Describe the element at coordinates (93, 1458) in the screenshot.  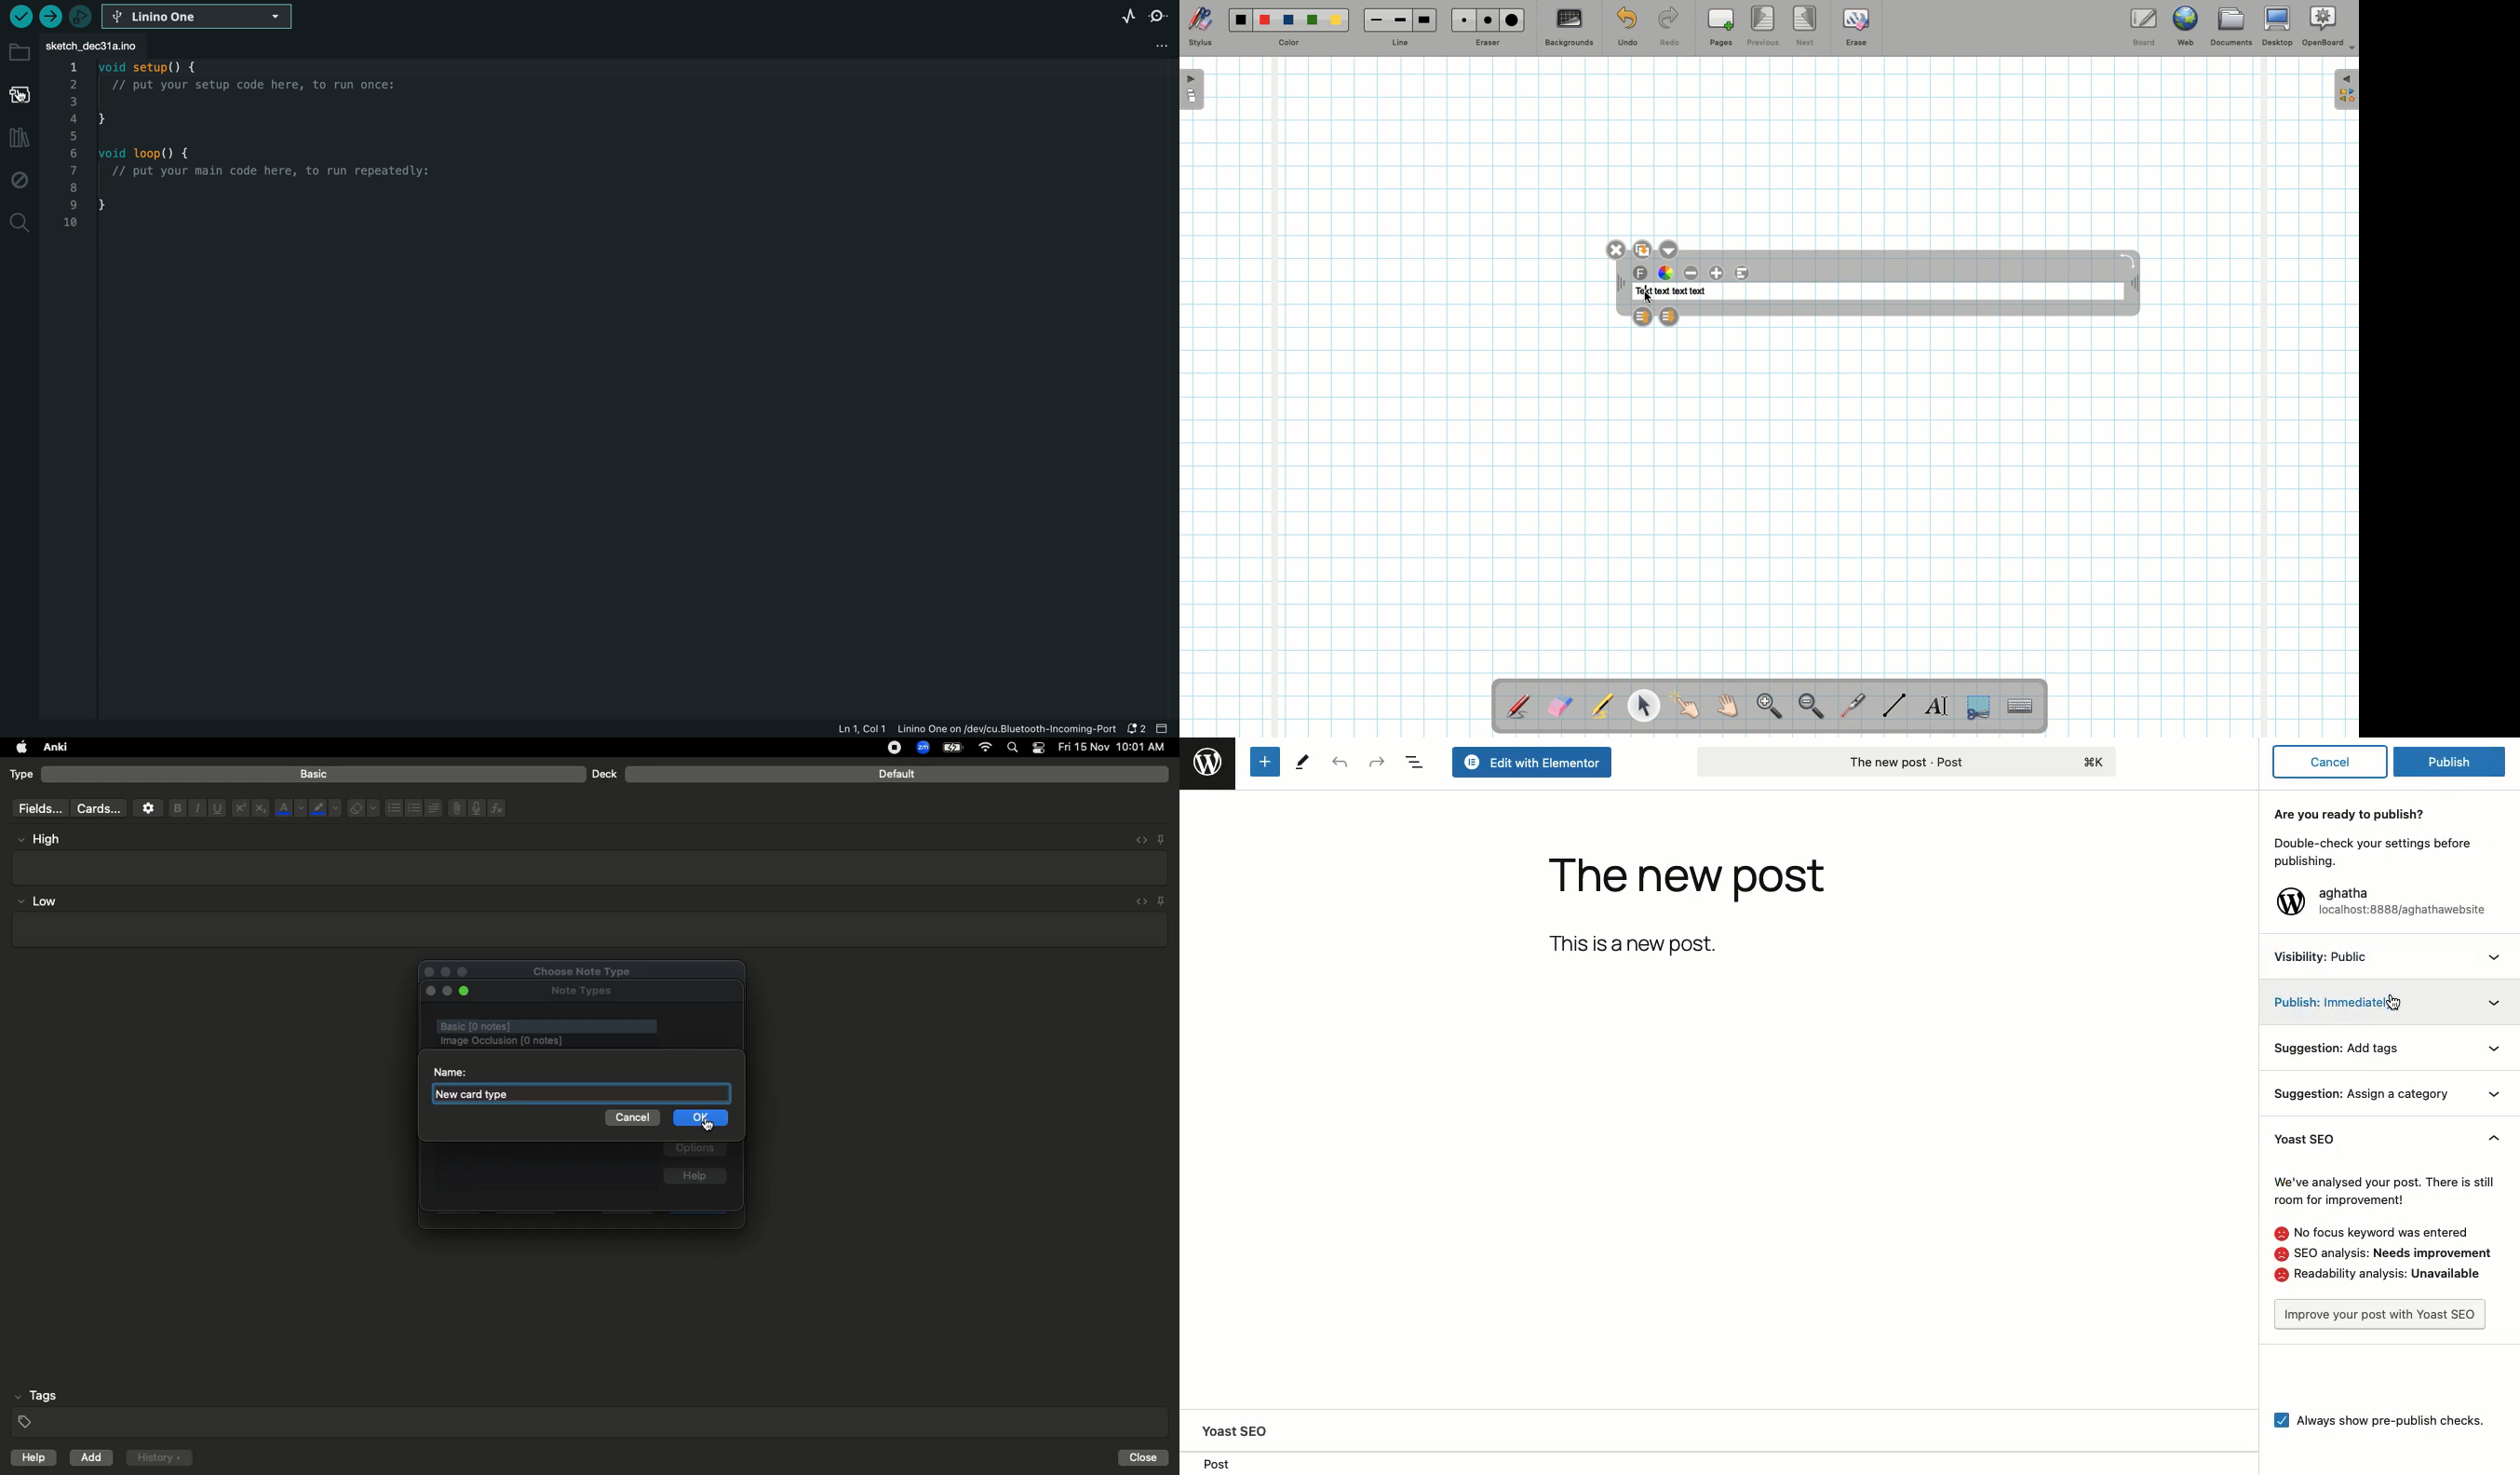
I see `Add` at that location.